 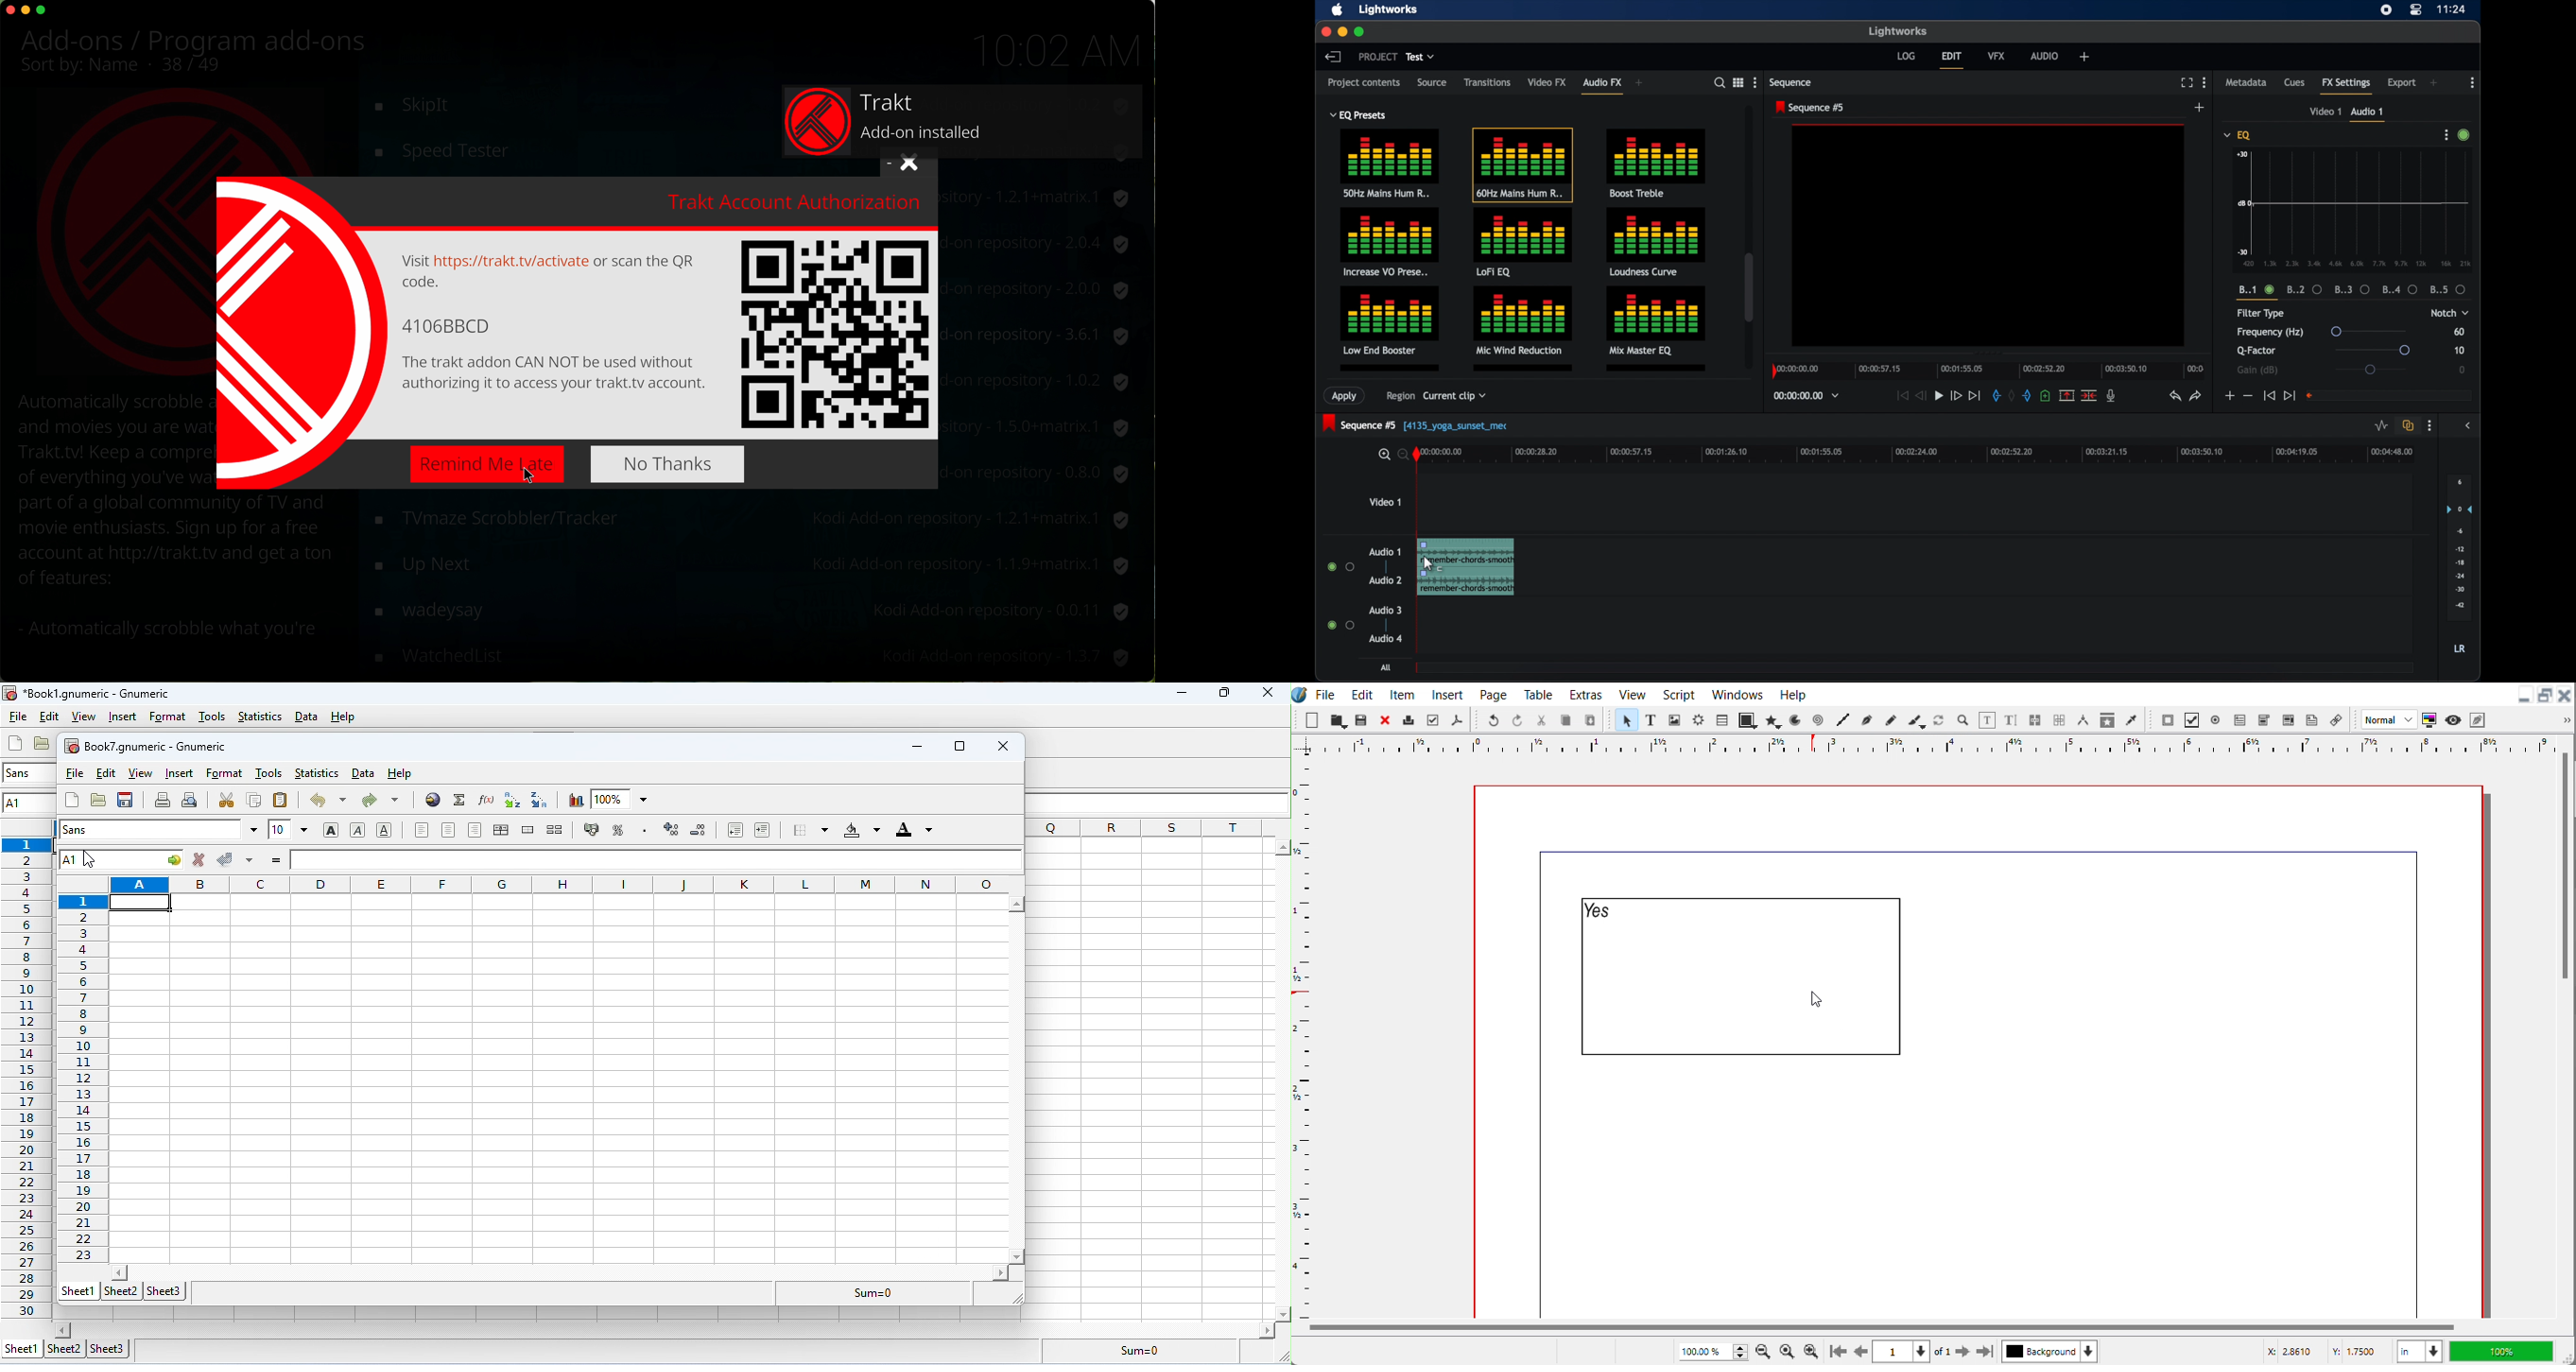 I want to click on playhead, so click(x=1416, y=454).